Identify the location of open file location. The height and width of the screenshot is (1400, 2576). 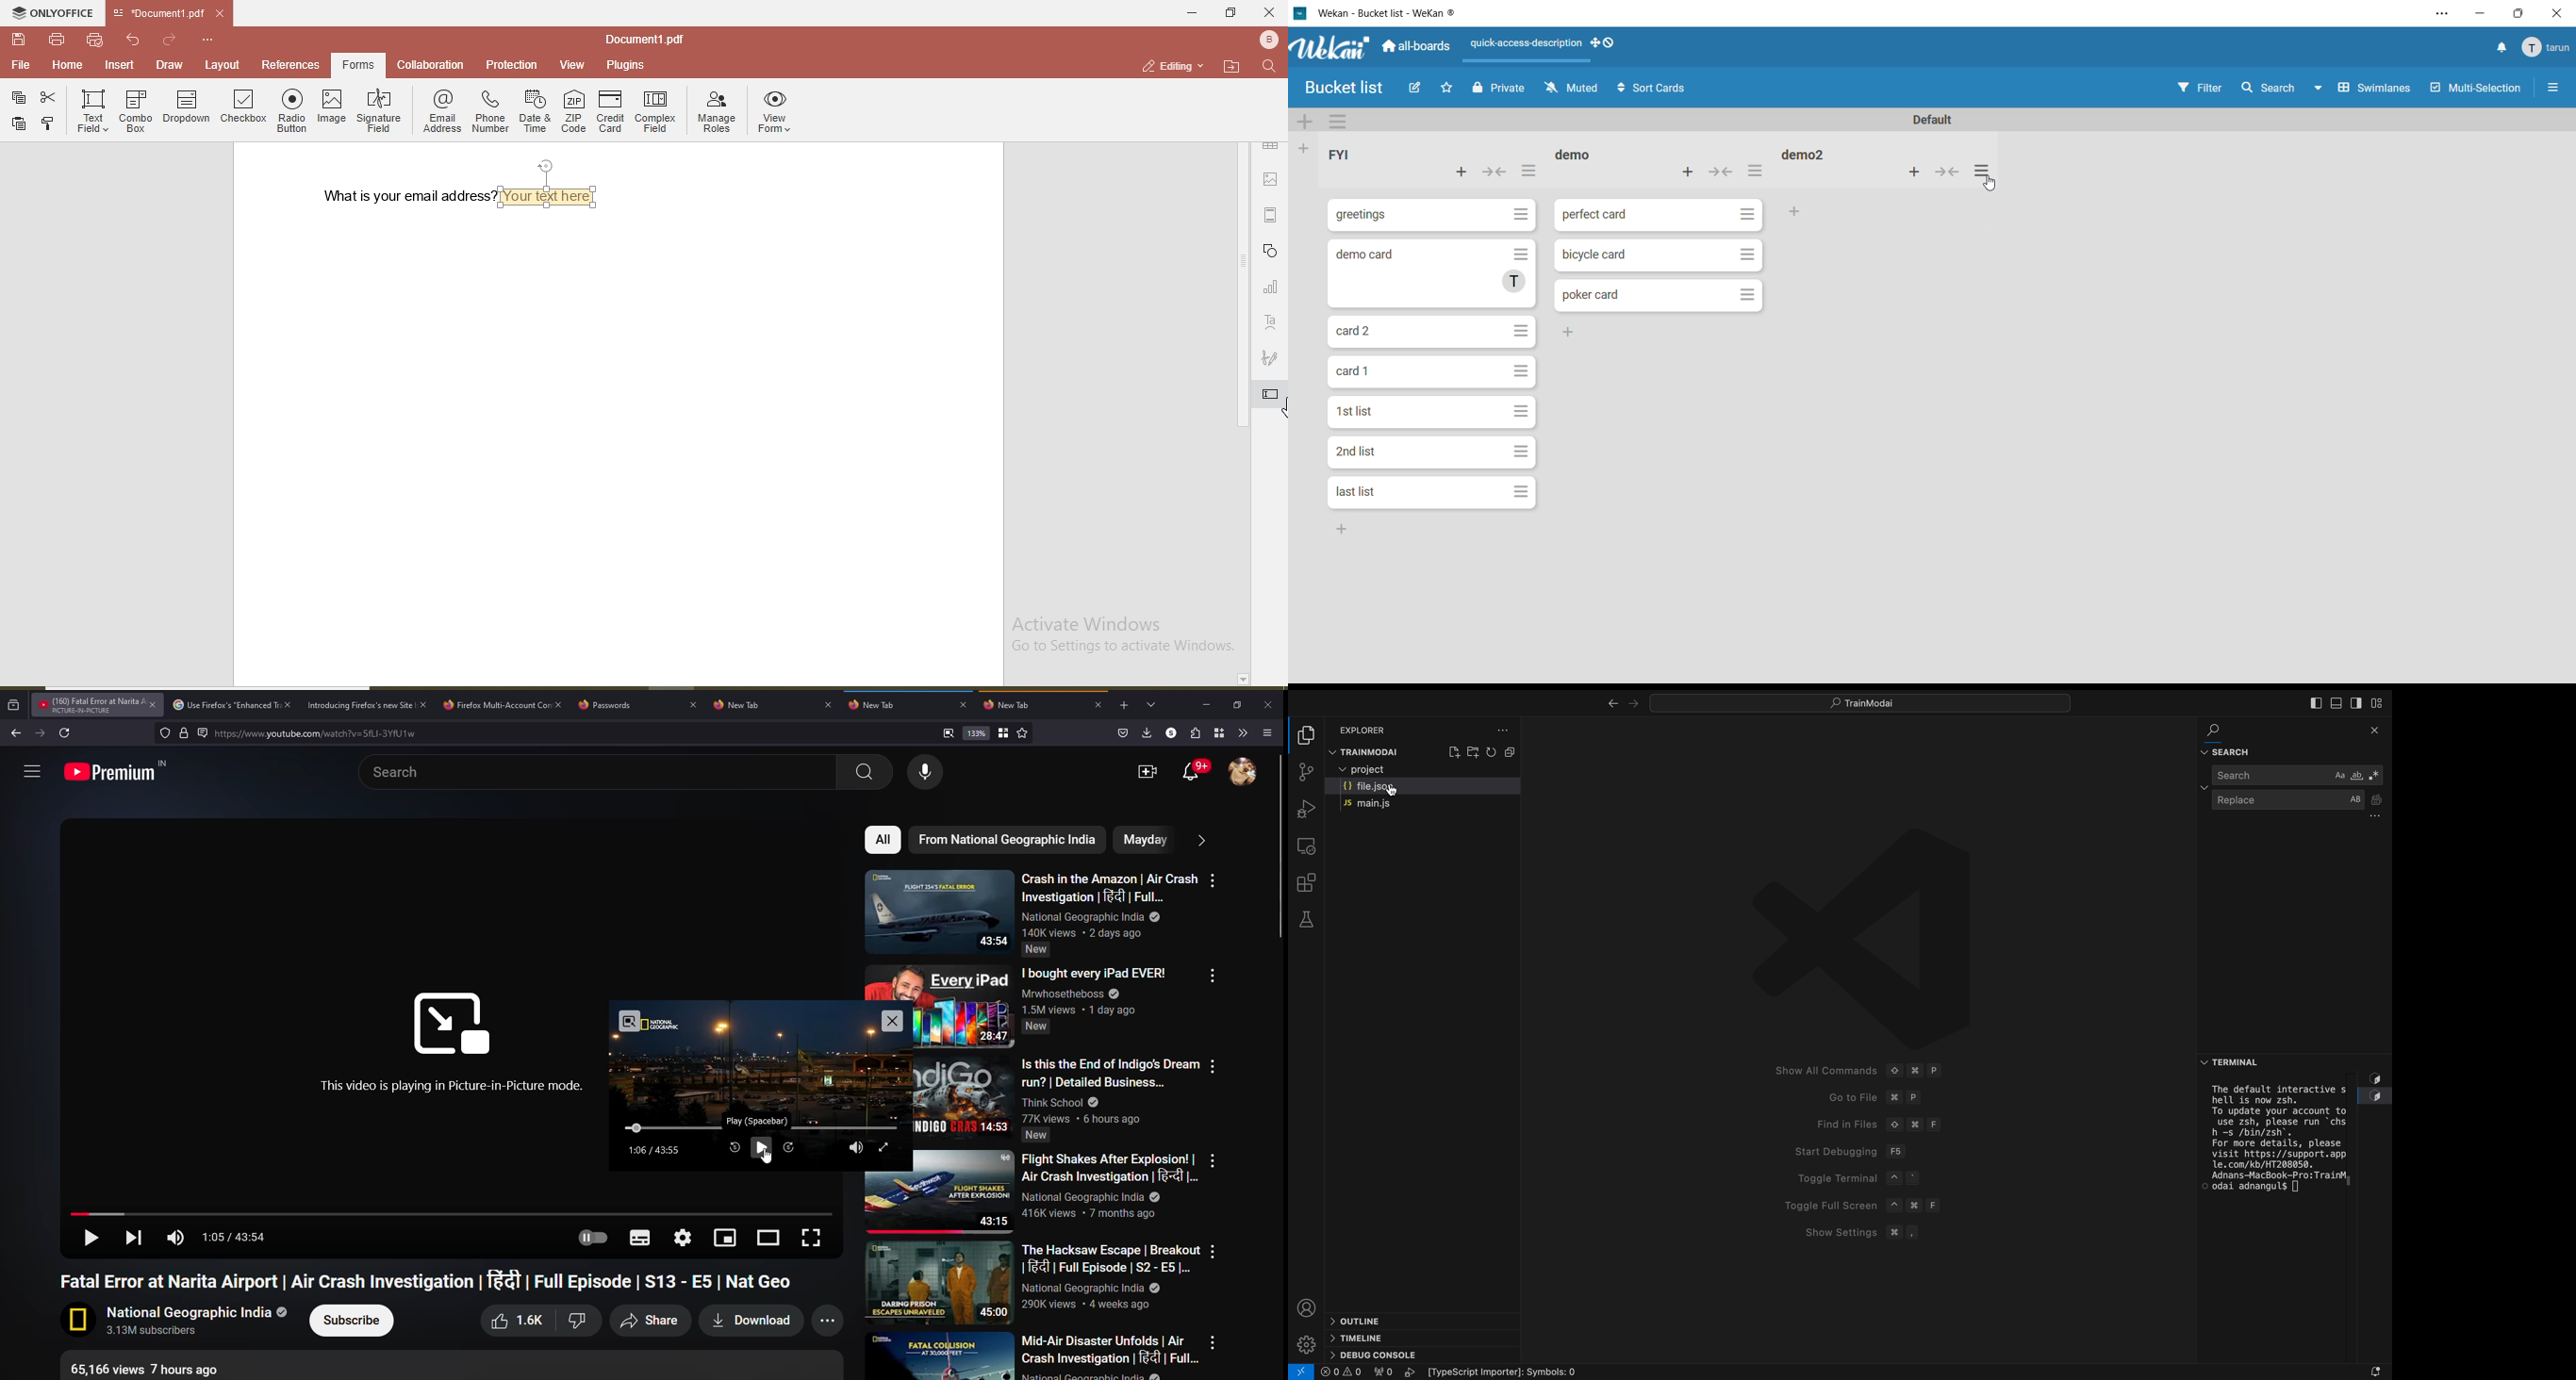
(1231, 66).